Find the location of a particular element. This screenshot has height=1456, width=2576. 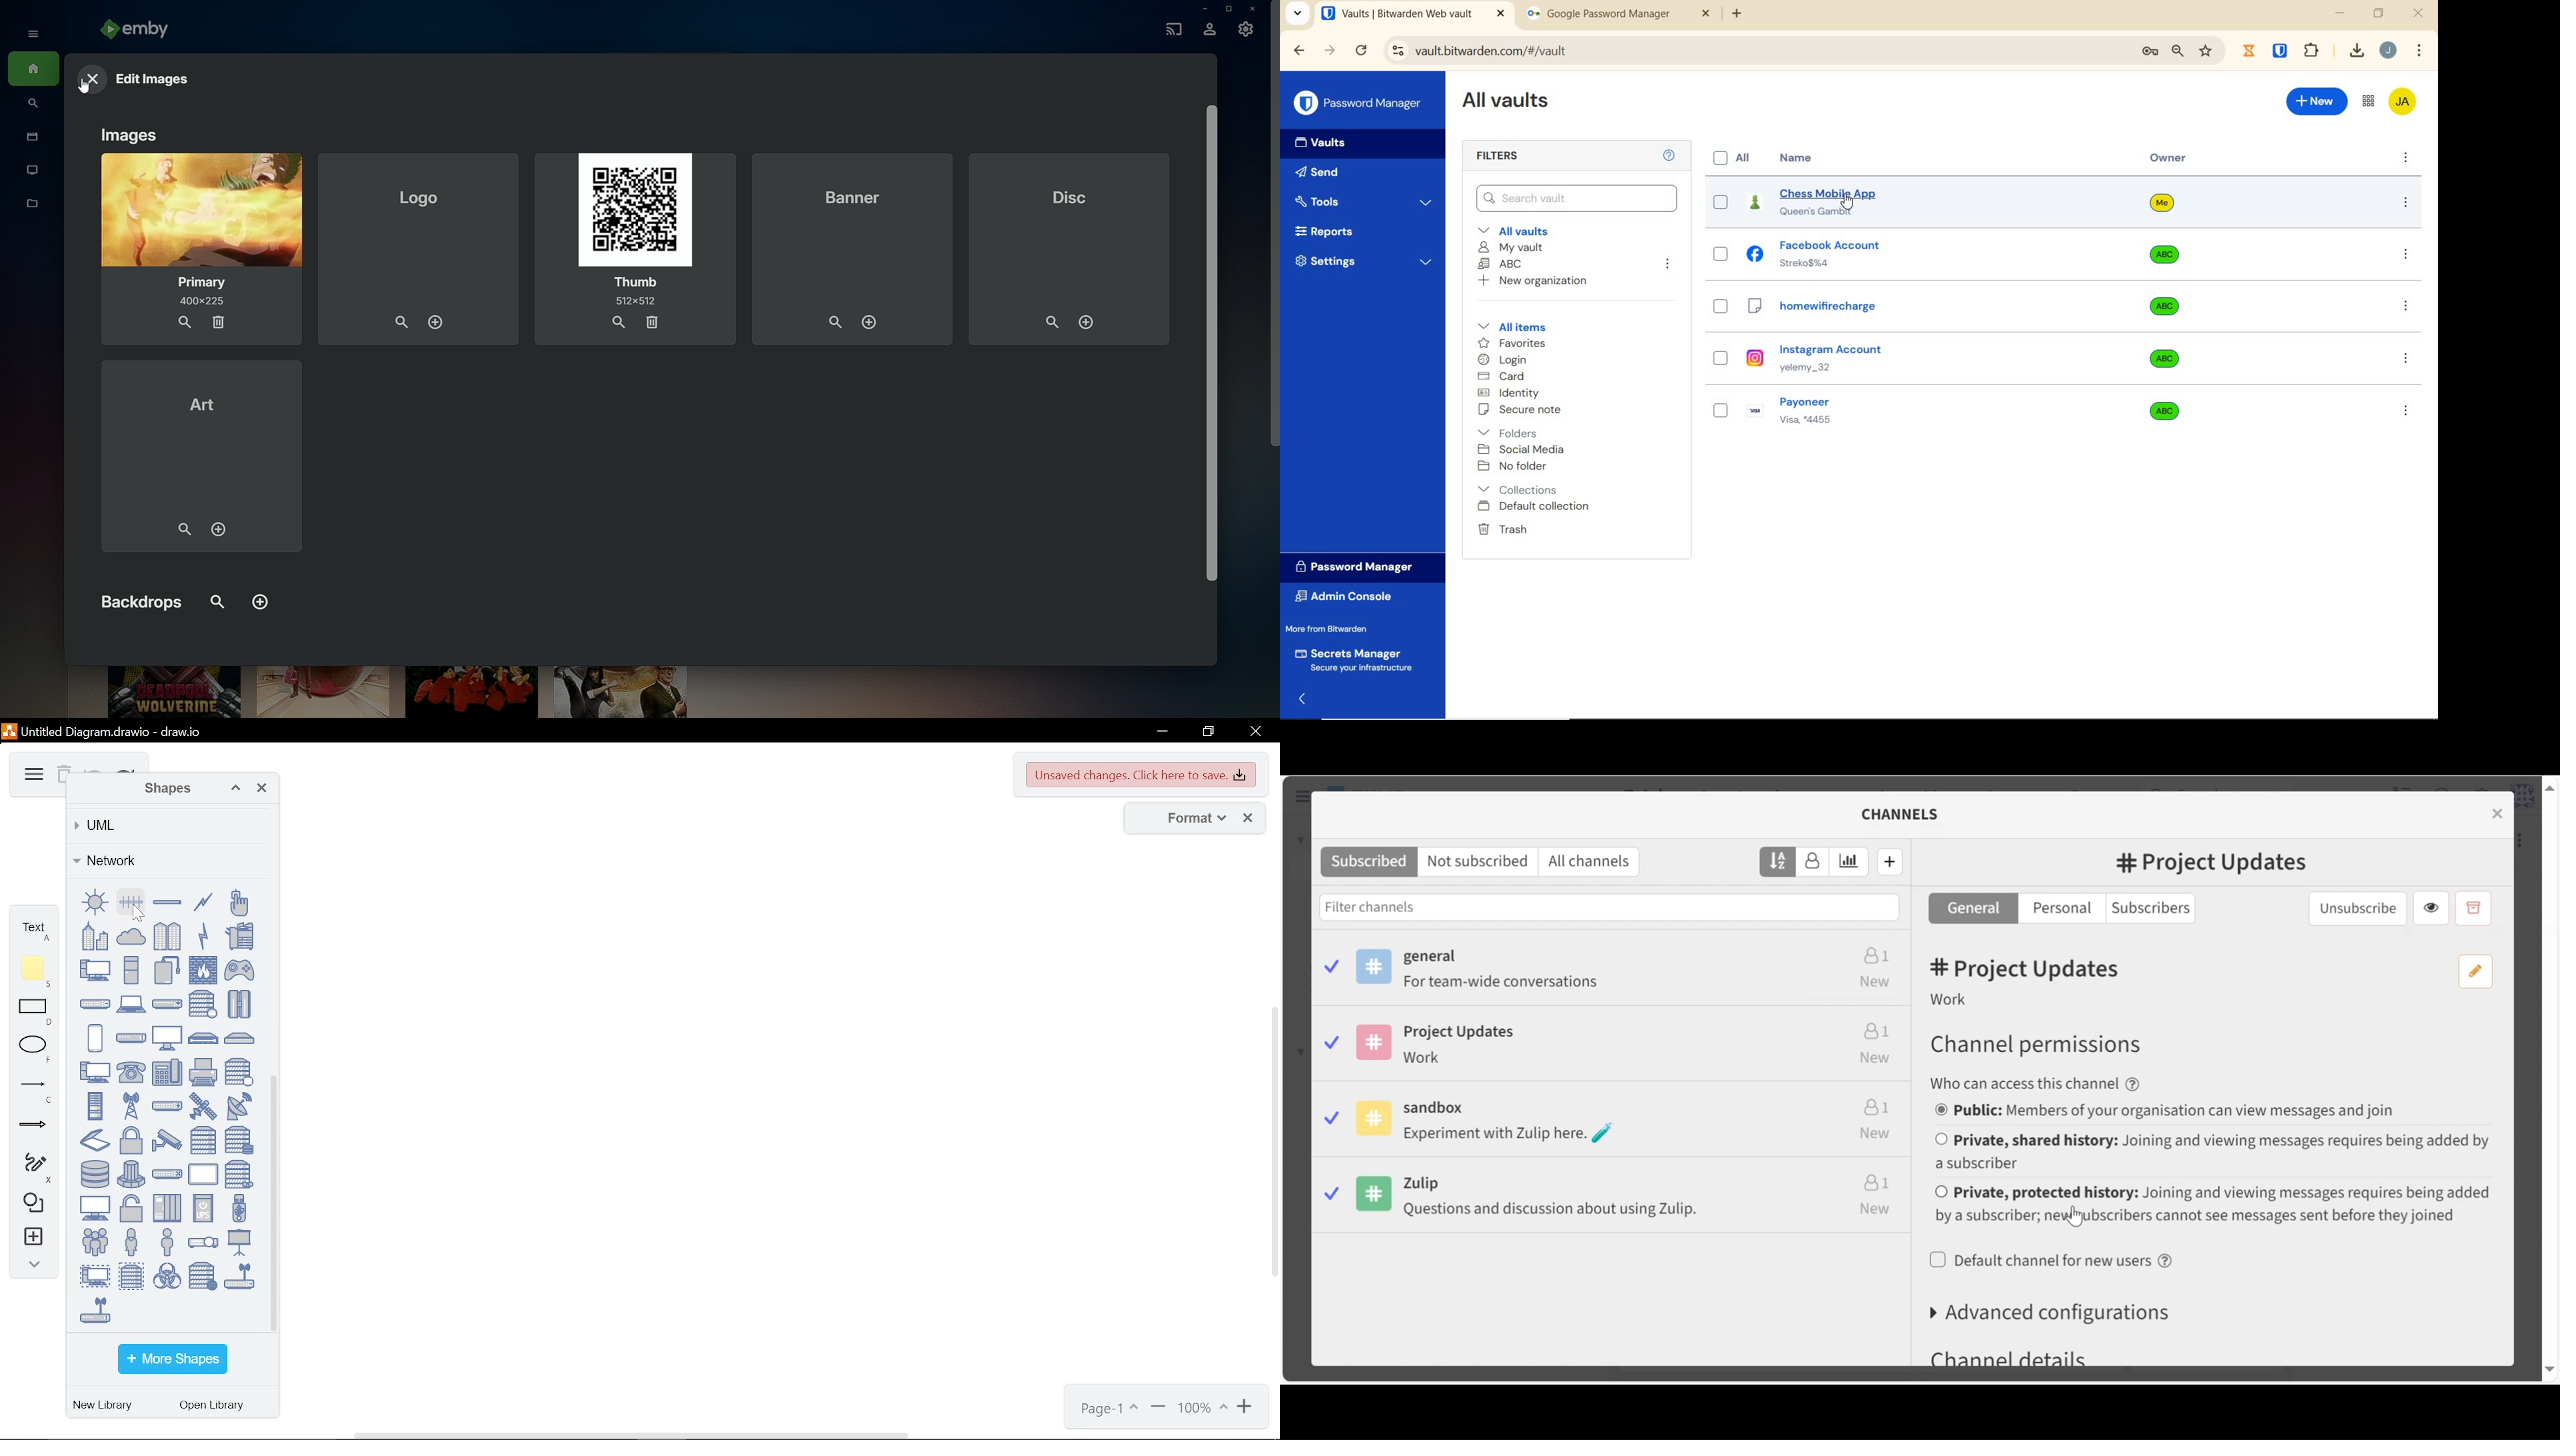

server storage is located at coordinates (239, 1140).